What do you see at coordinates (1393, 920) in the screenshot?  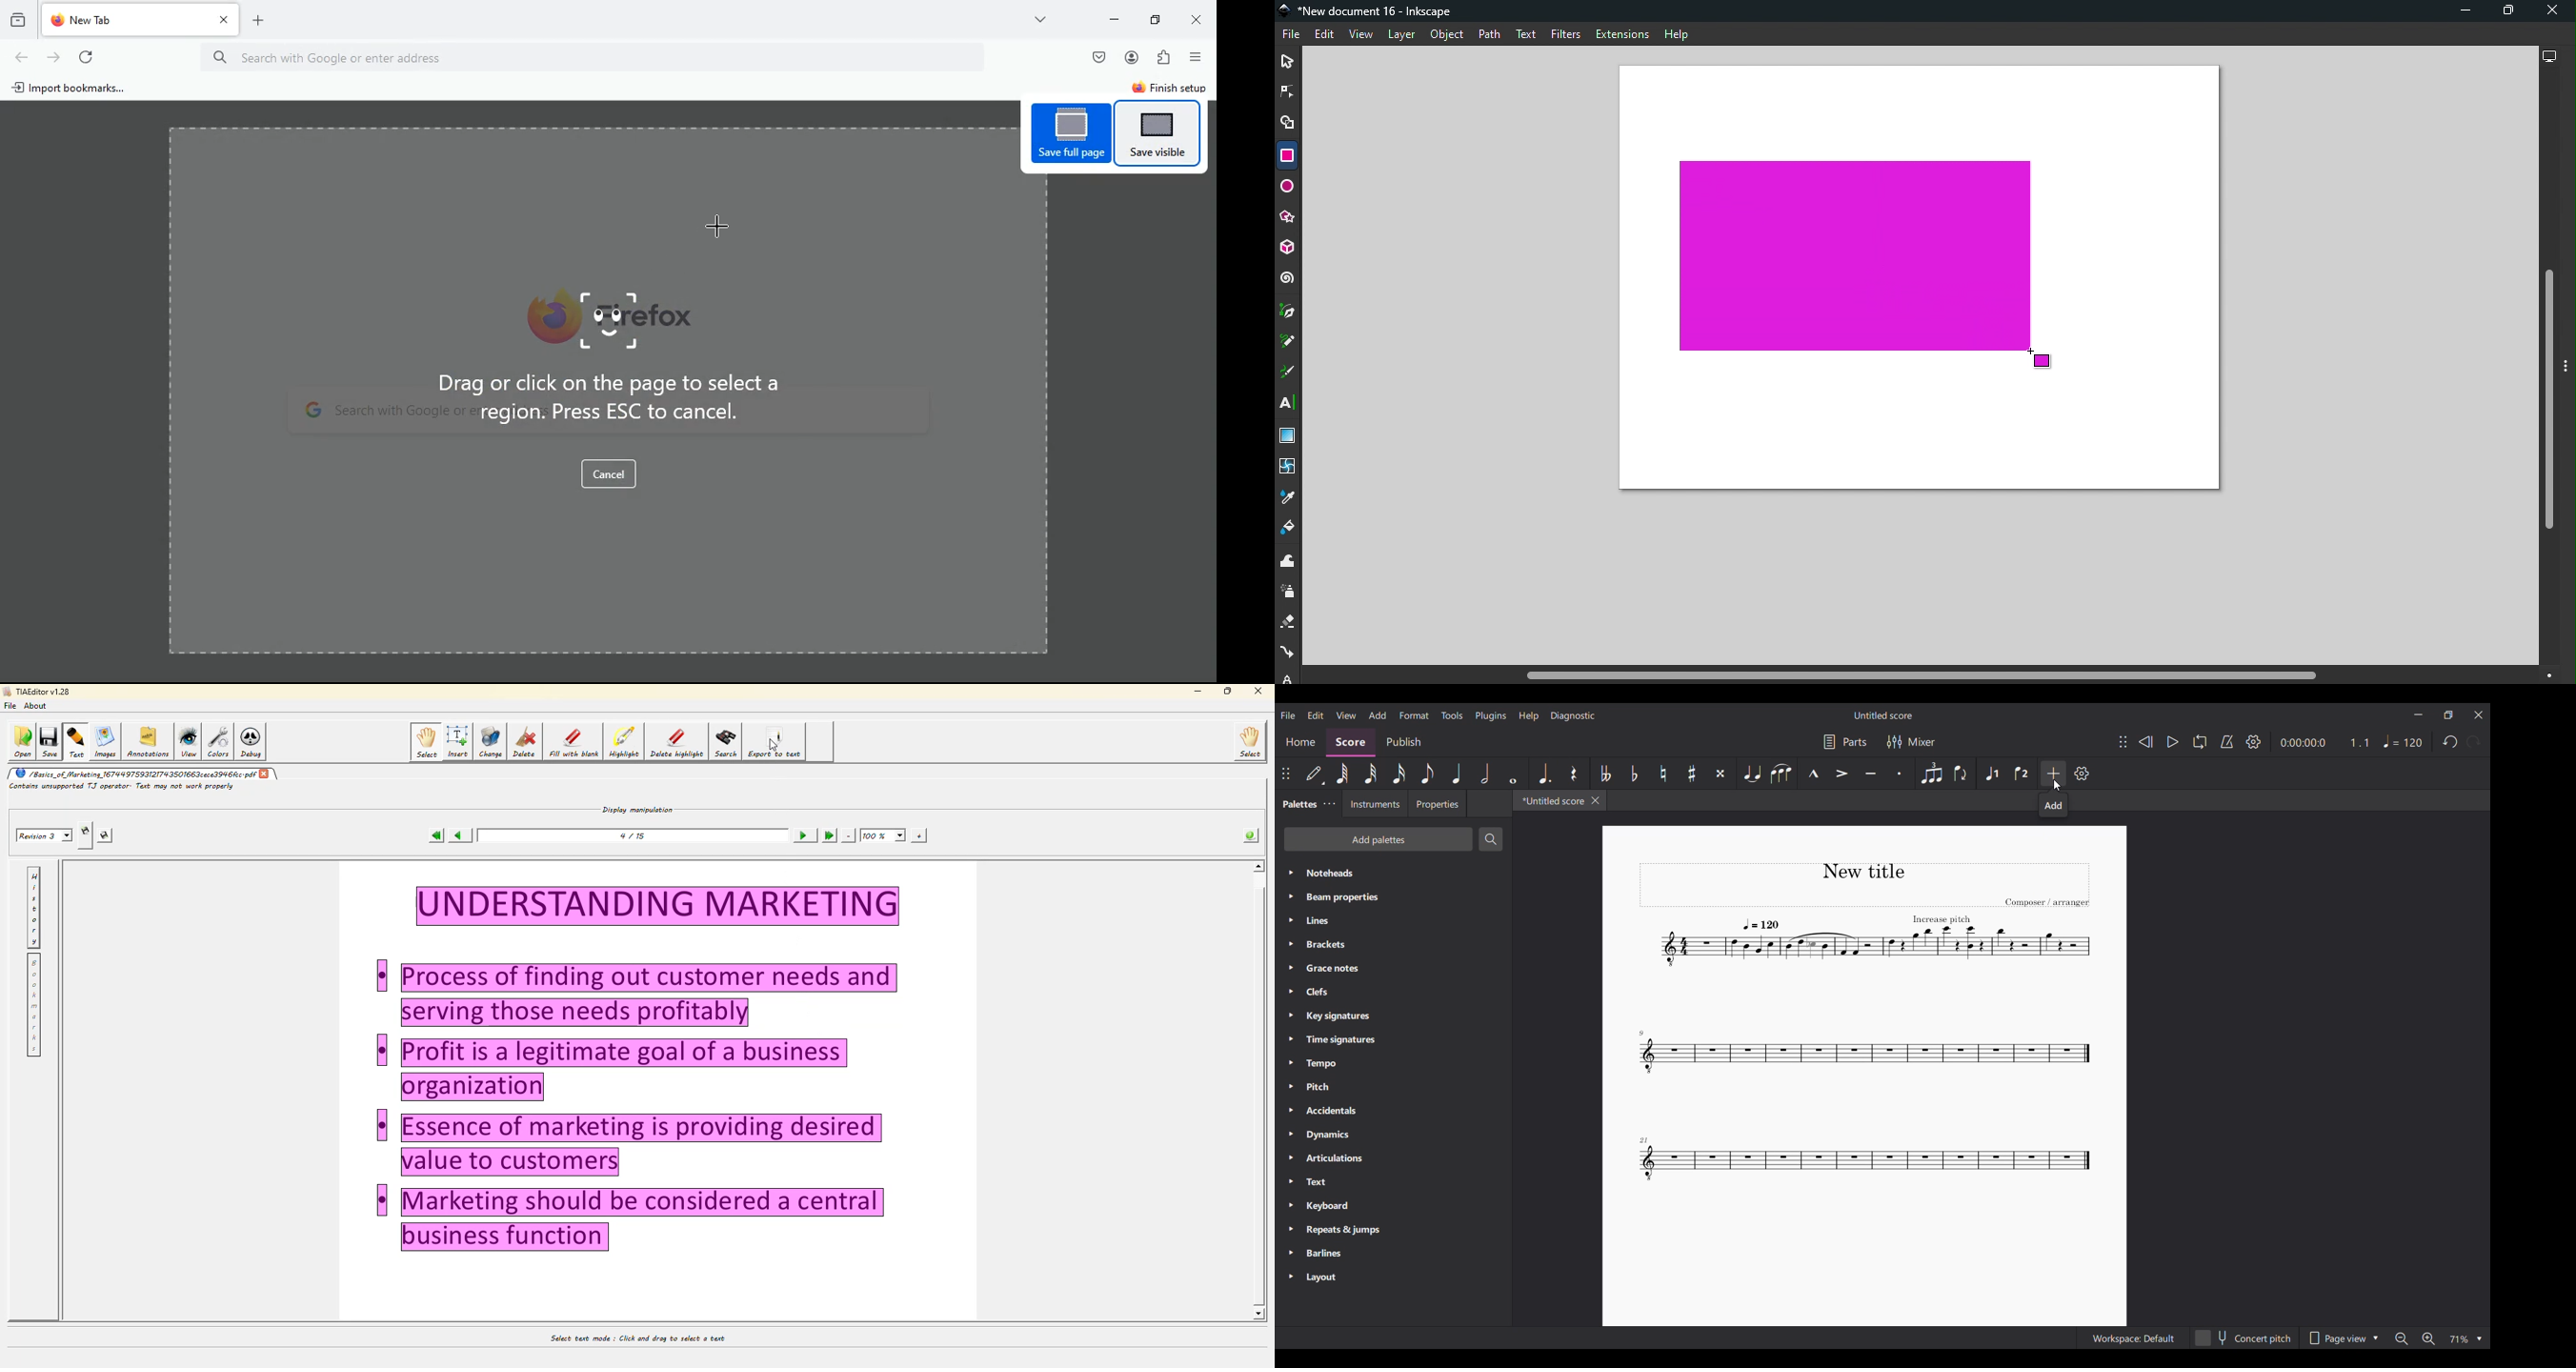 I see `Lines` at bounding box center [1393, 920].